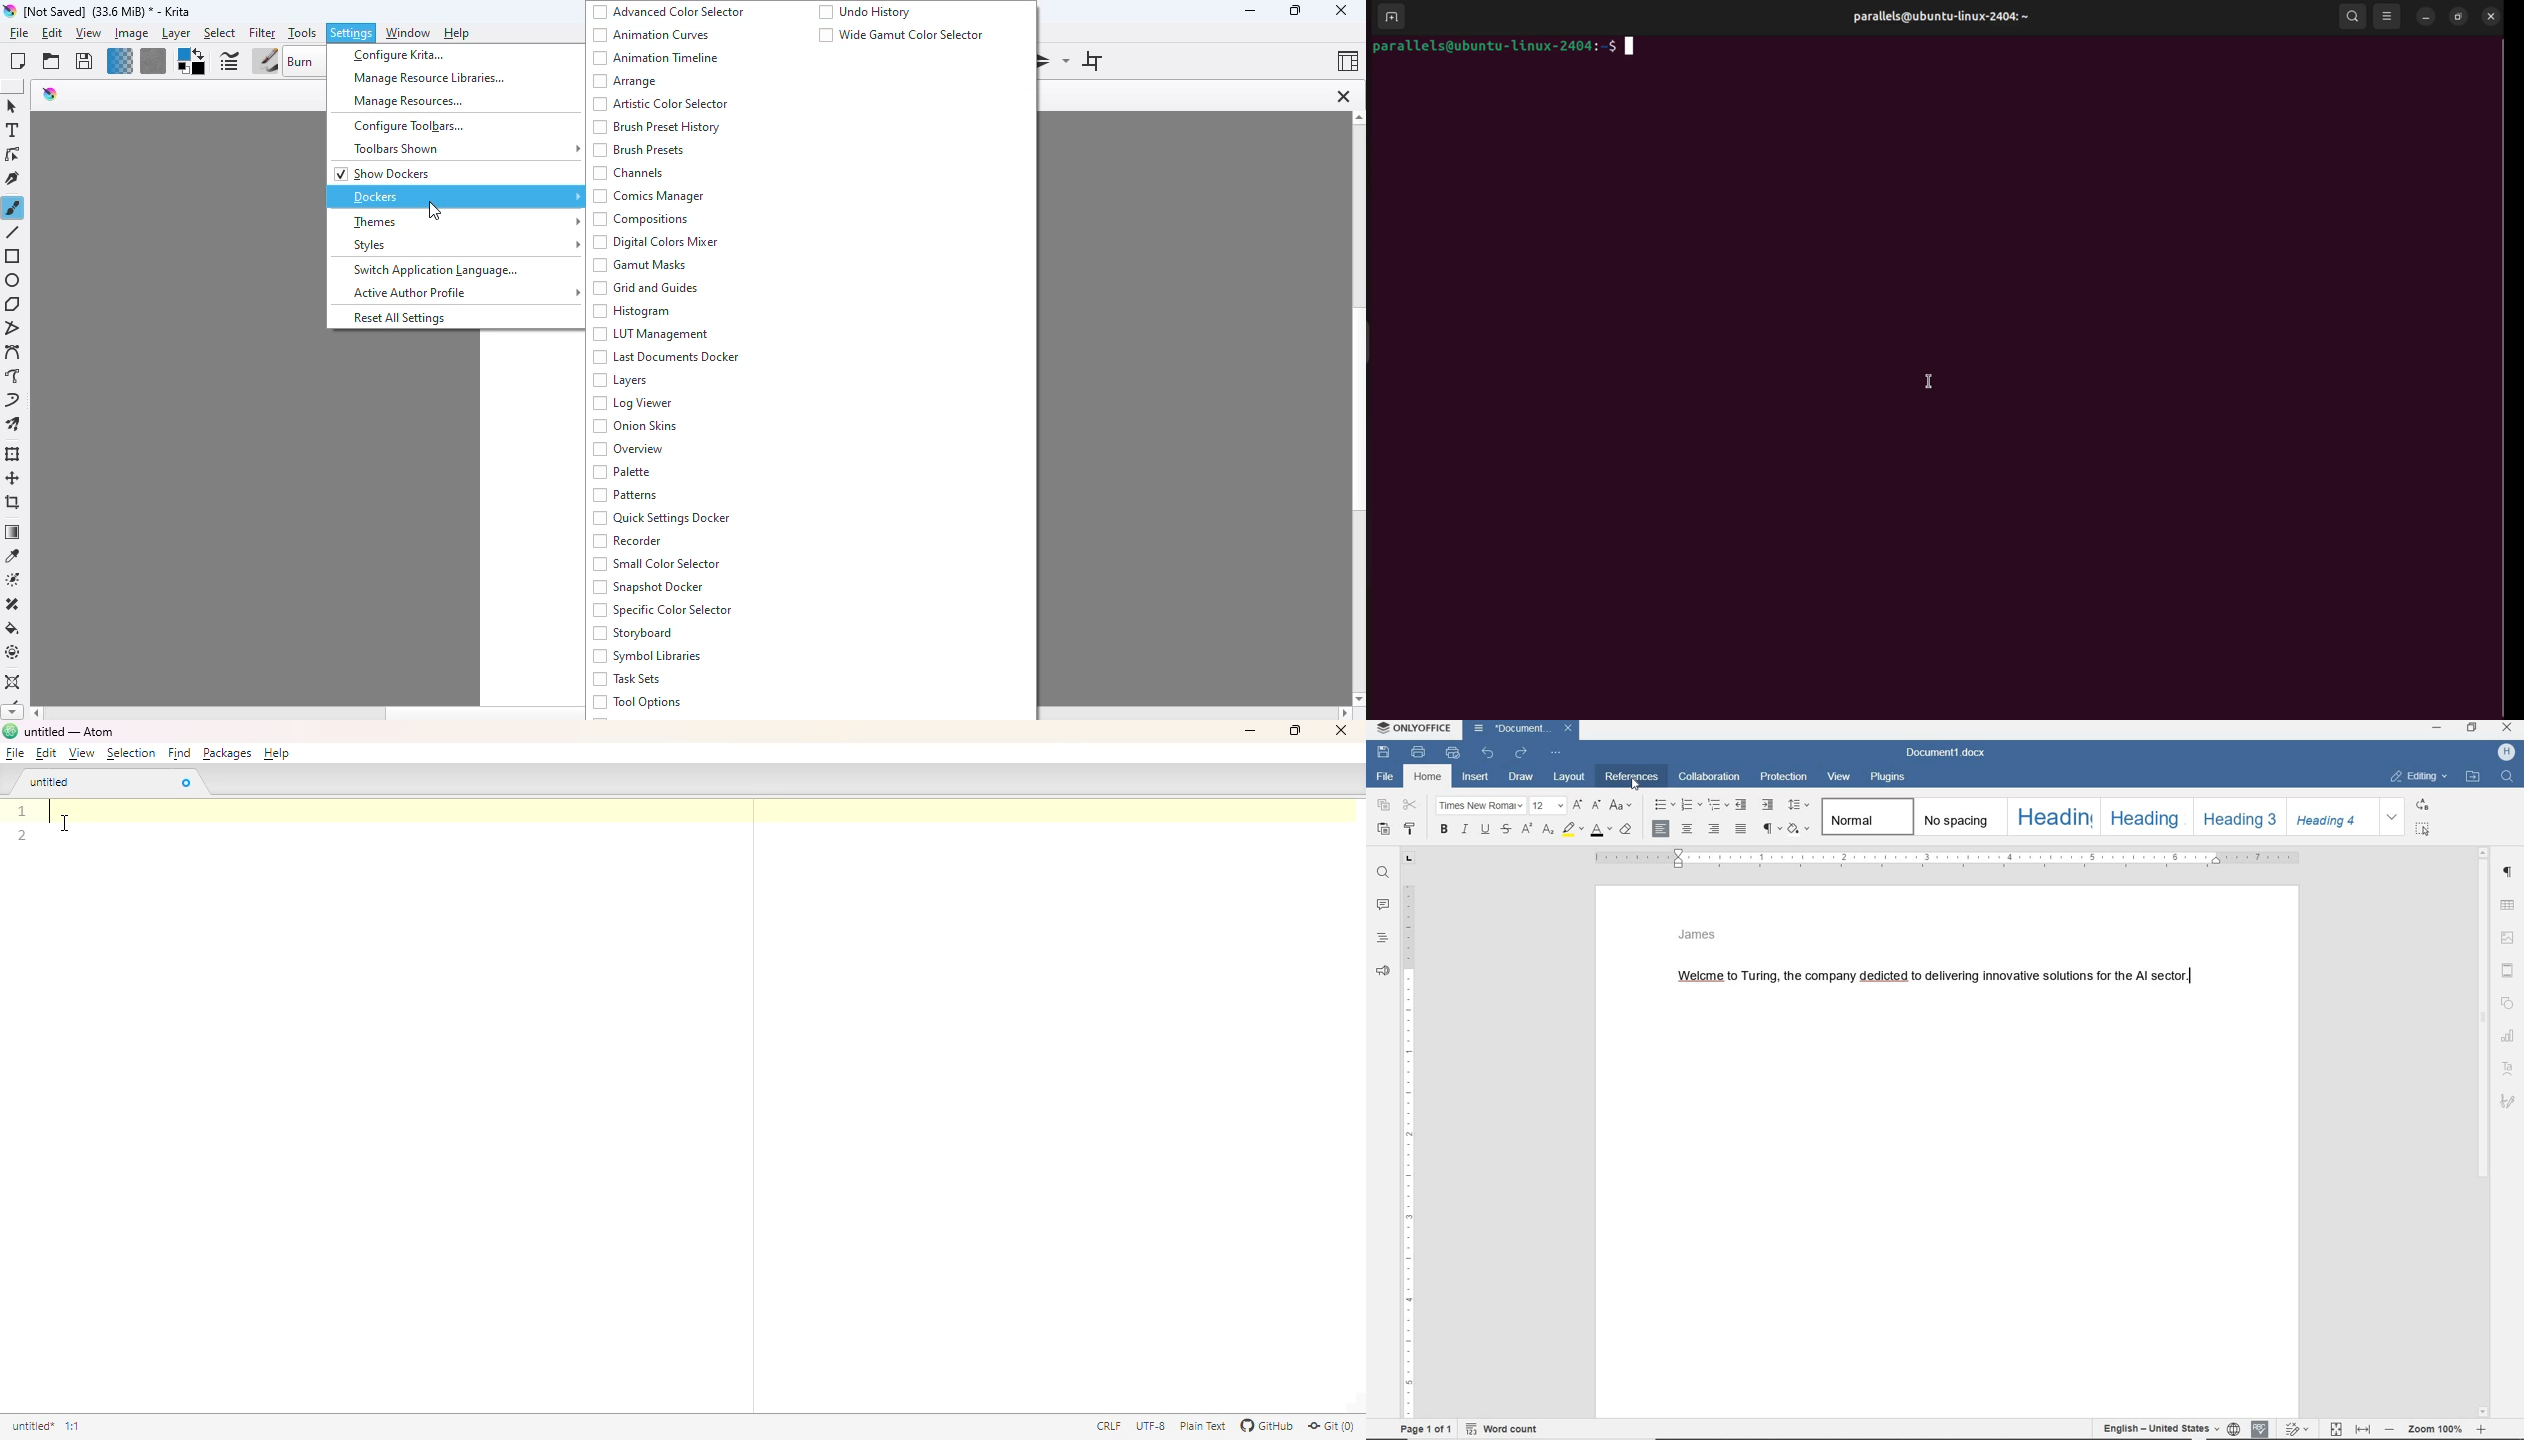 This screenshot has width=2548, height=1456. What do you see at coordinates (1409, 1137) in the screenshot?
I see `ruler` at bounding box center [1409, 1137].